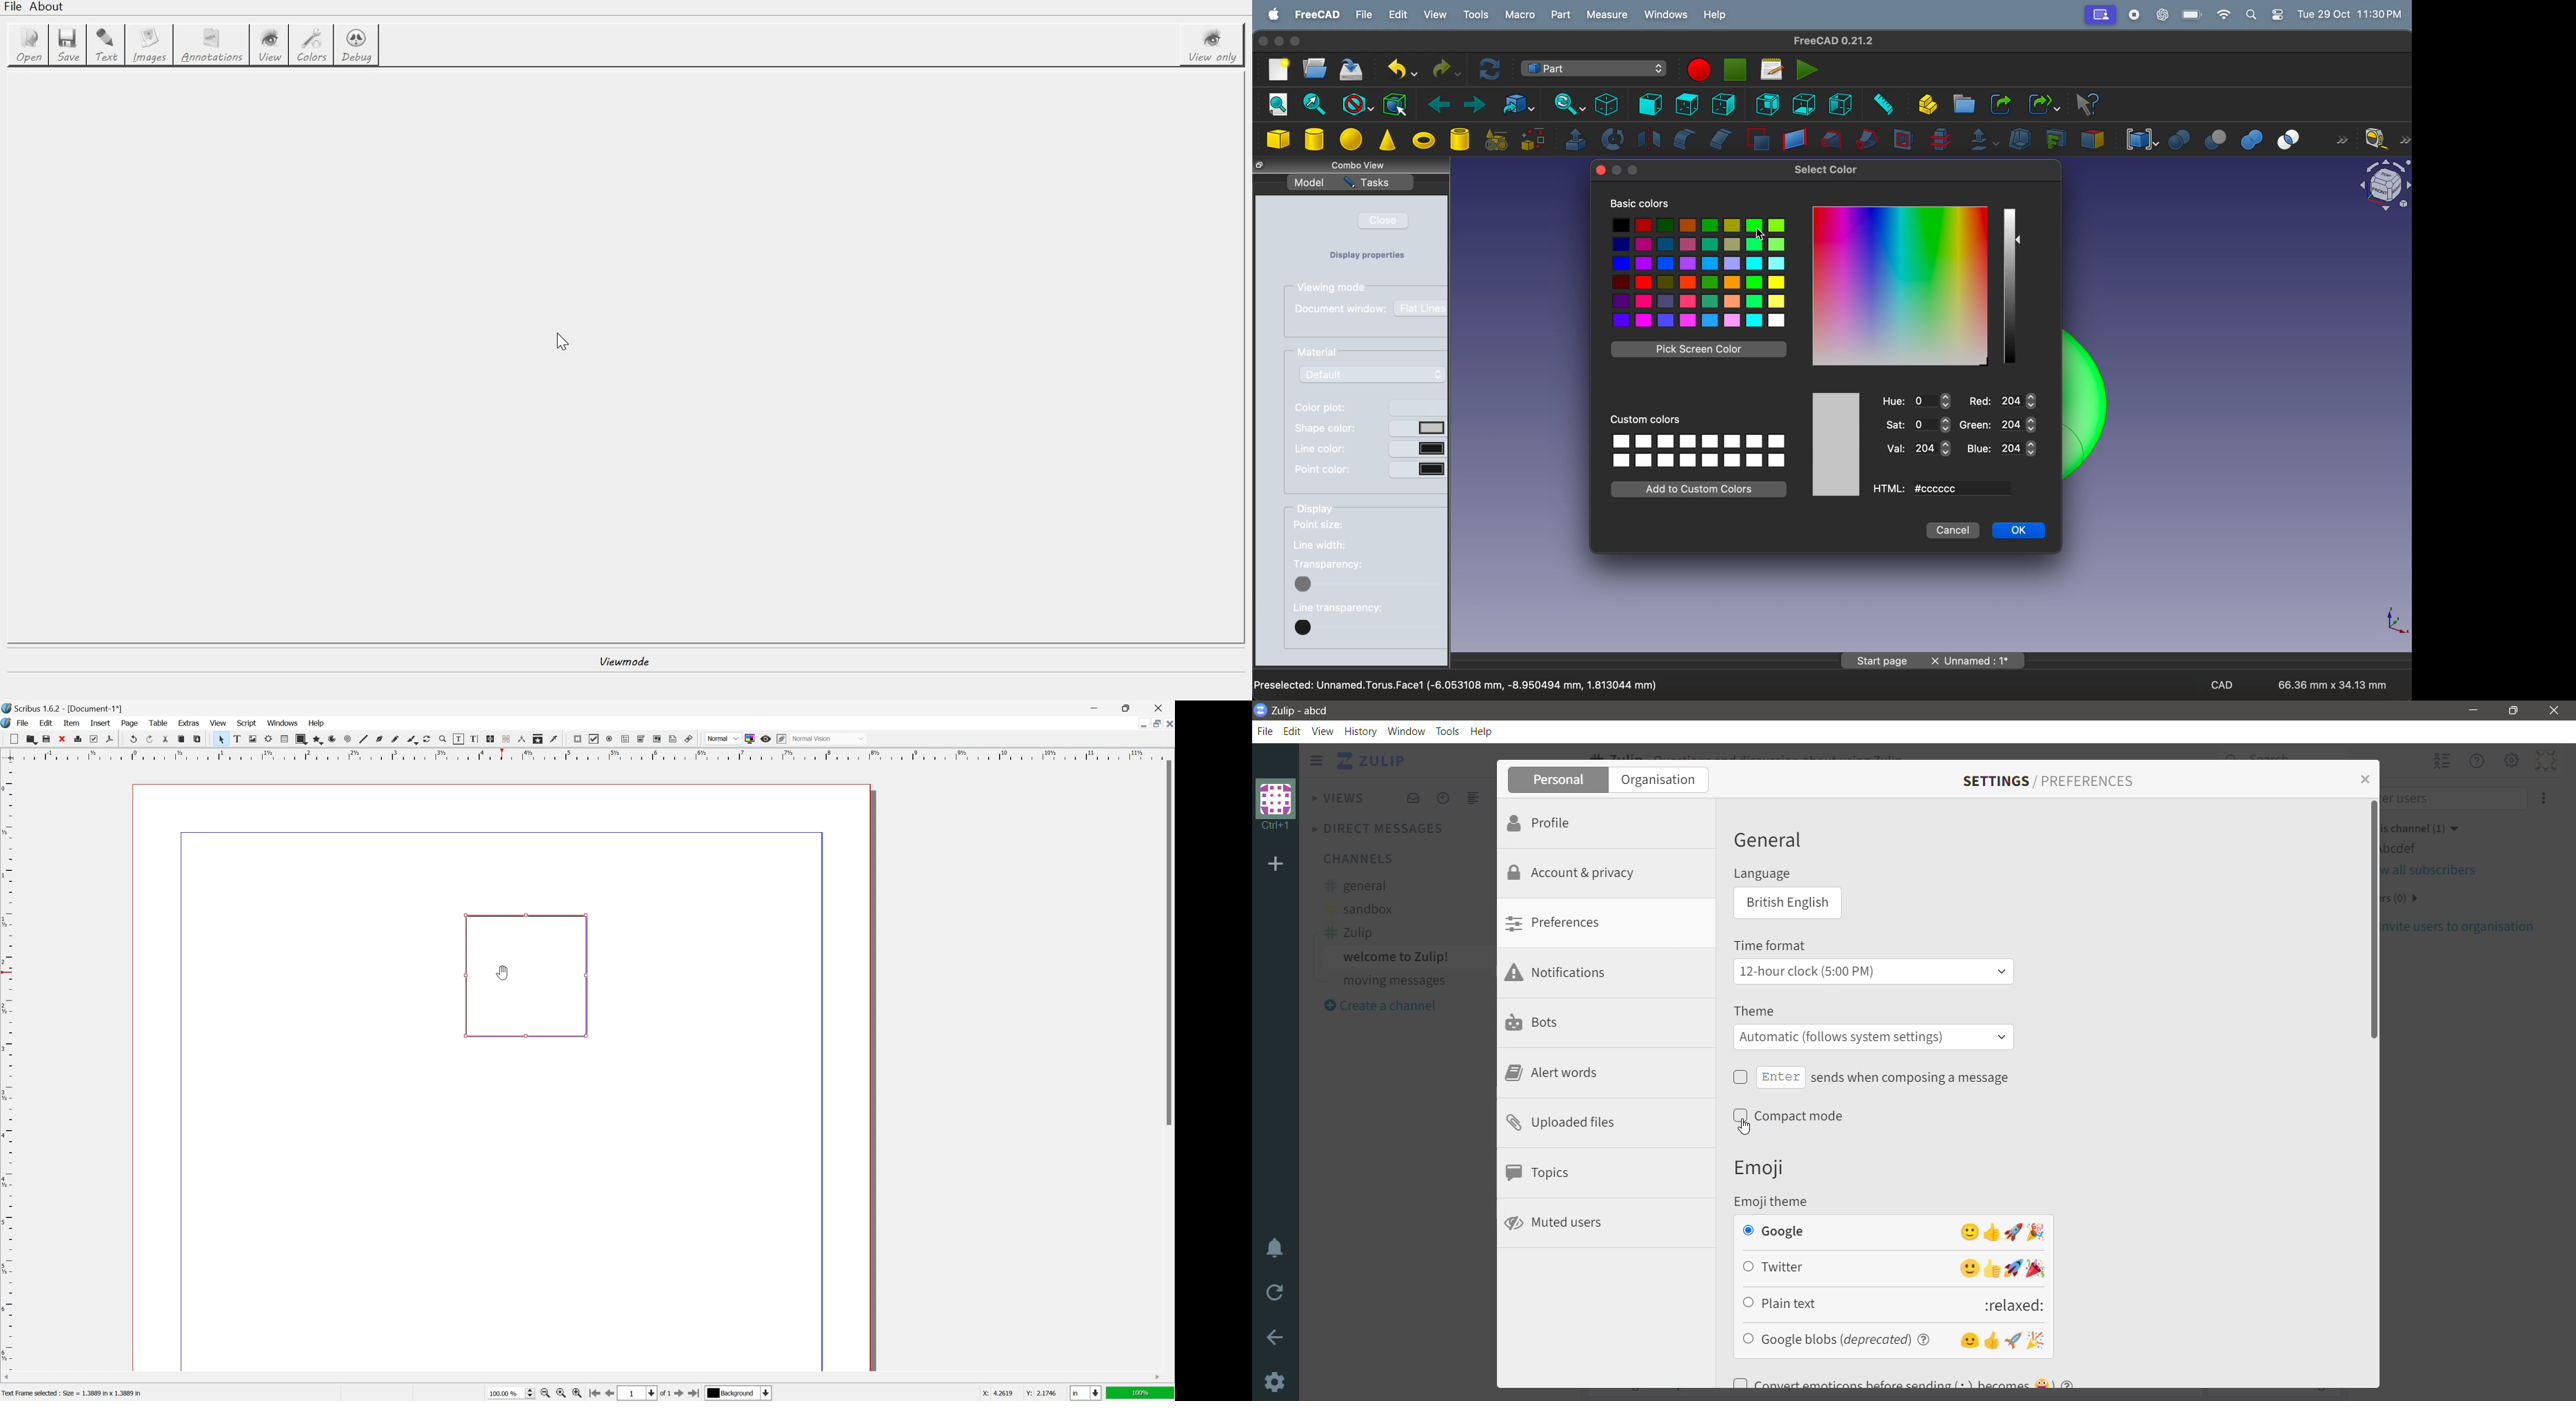 The width and height of the screenshot is (2576, 1428). I want to click on html, so click(1889, 489).